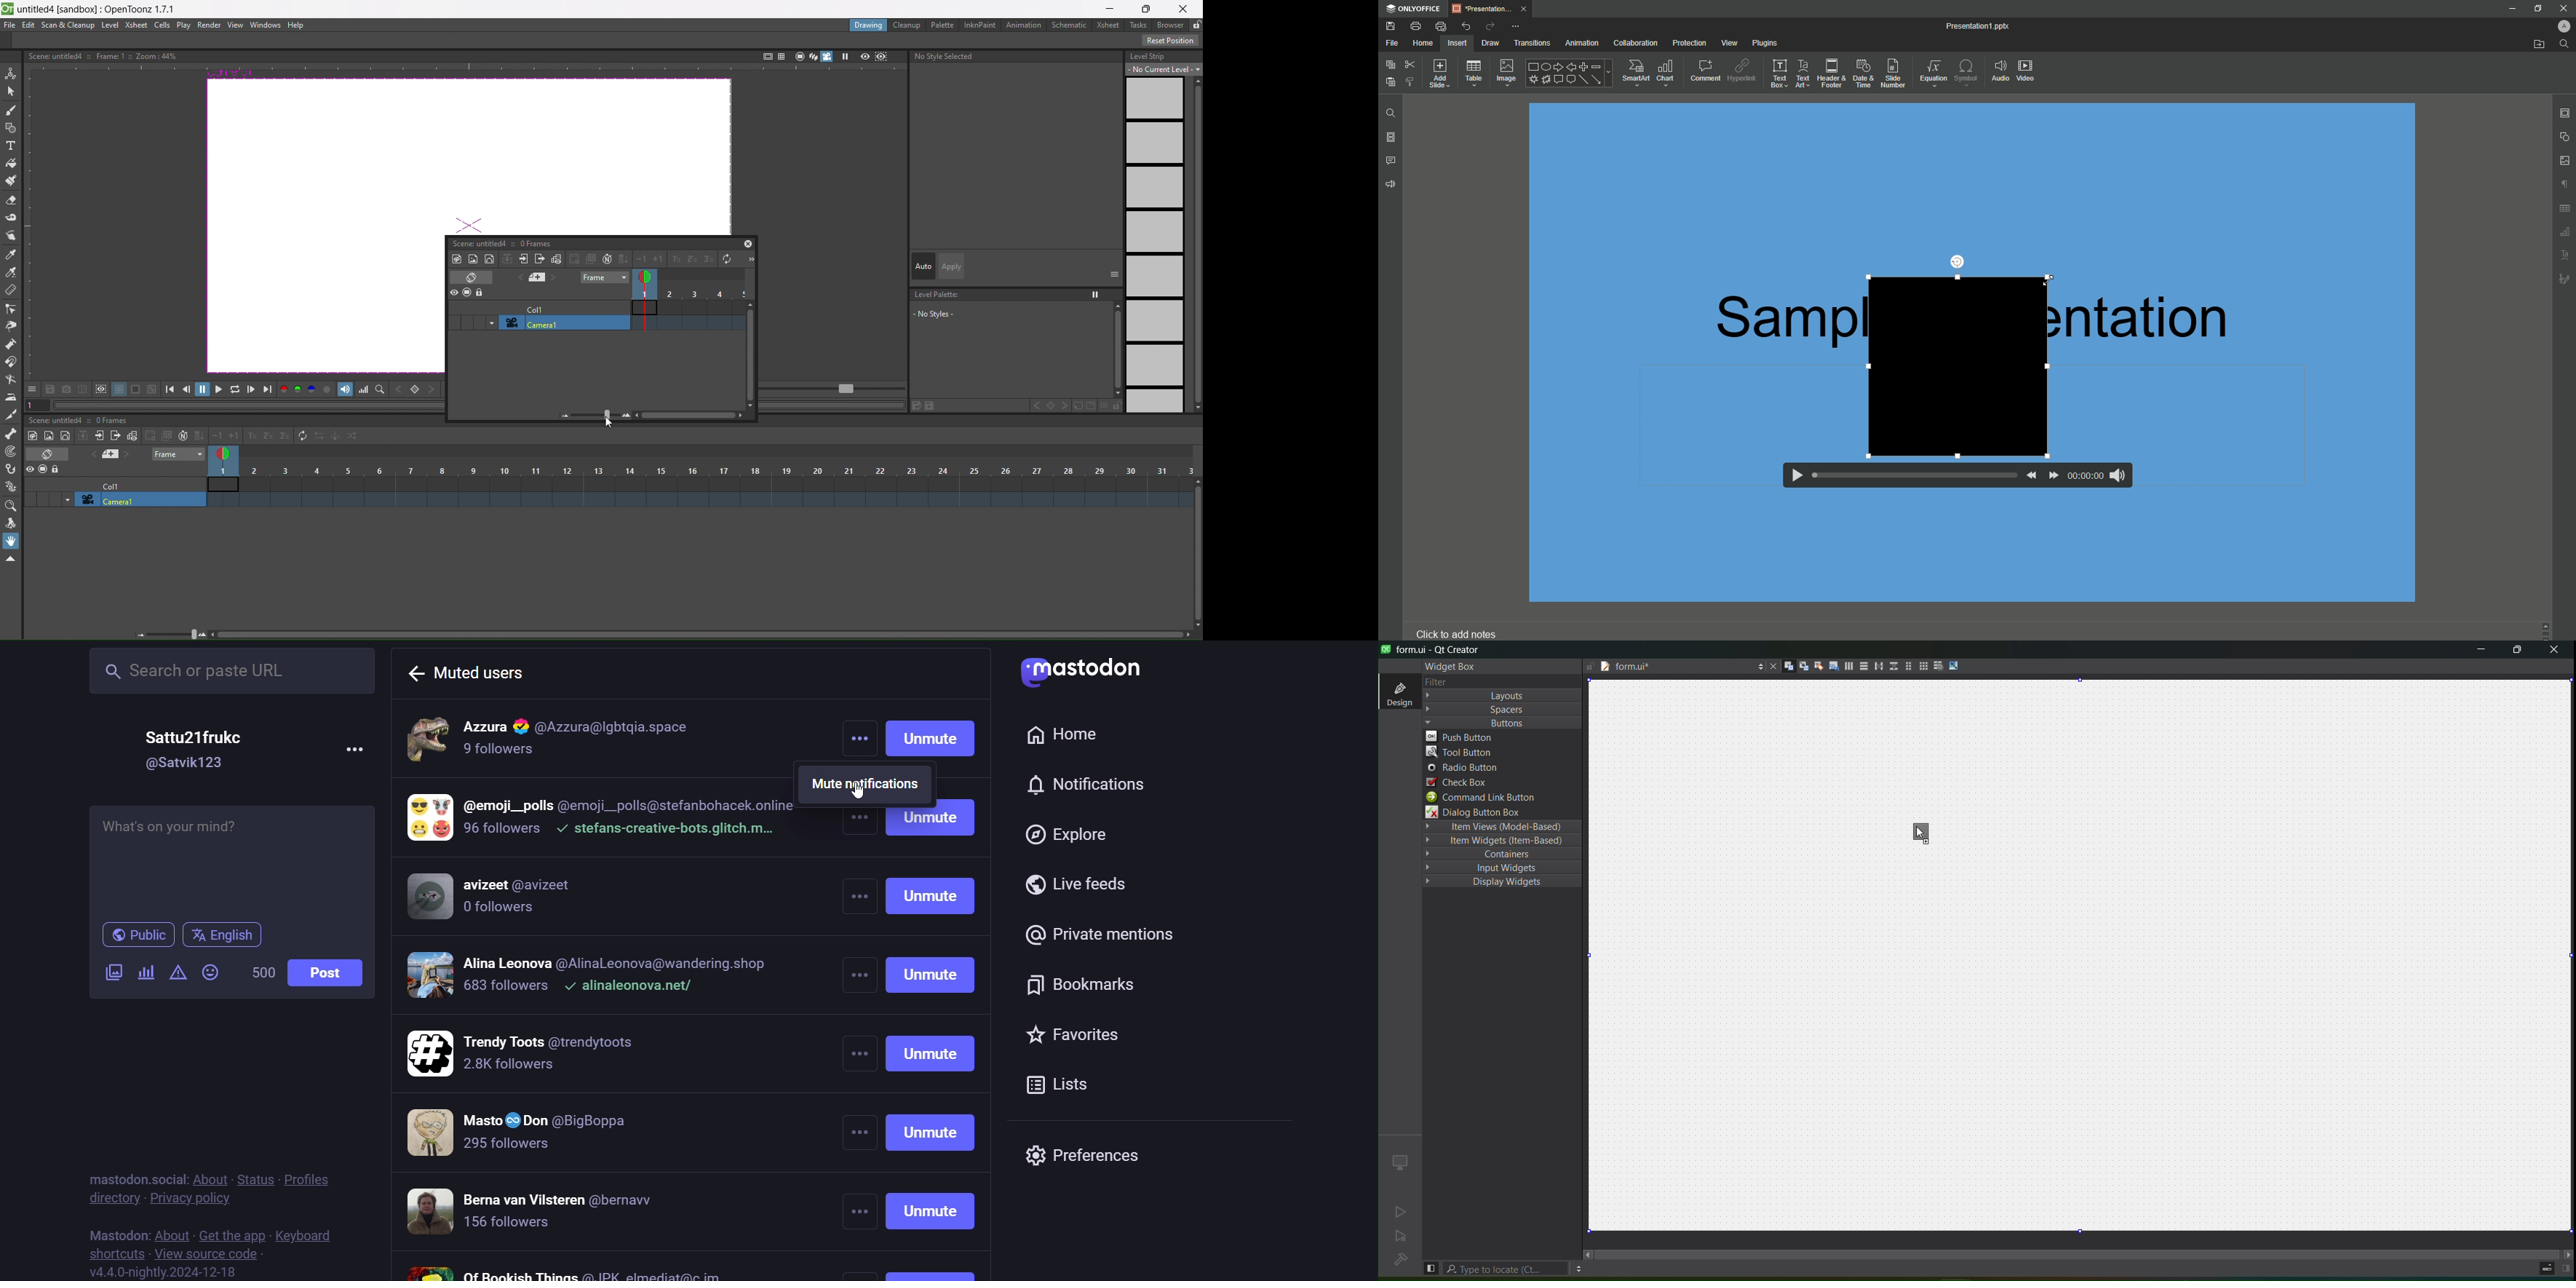  Describe the element at coordinates (1967, 72) in the screenshot. I see `Symbol` at that location.